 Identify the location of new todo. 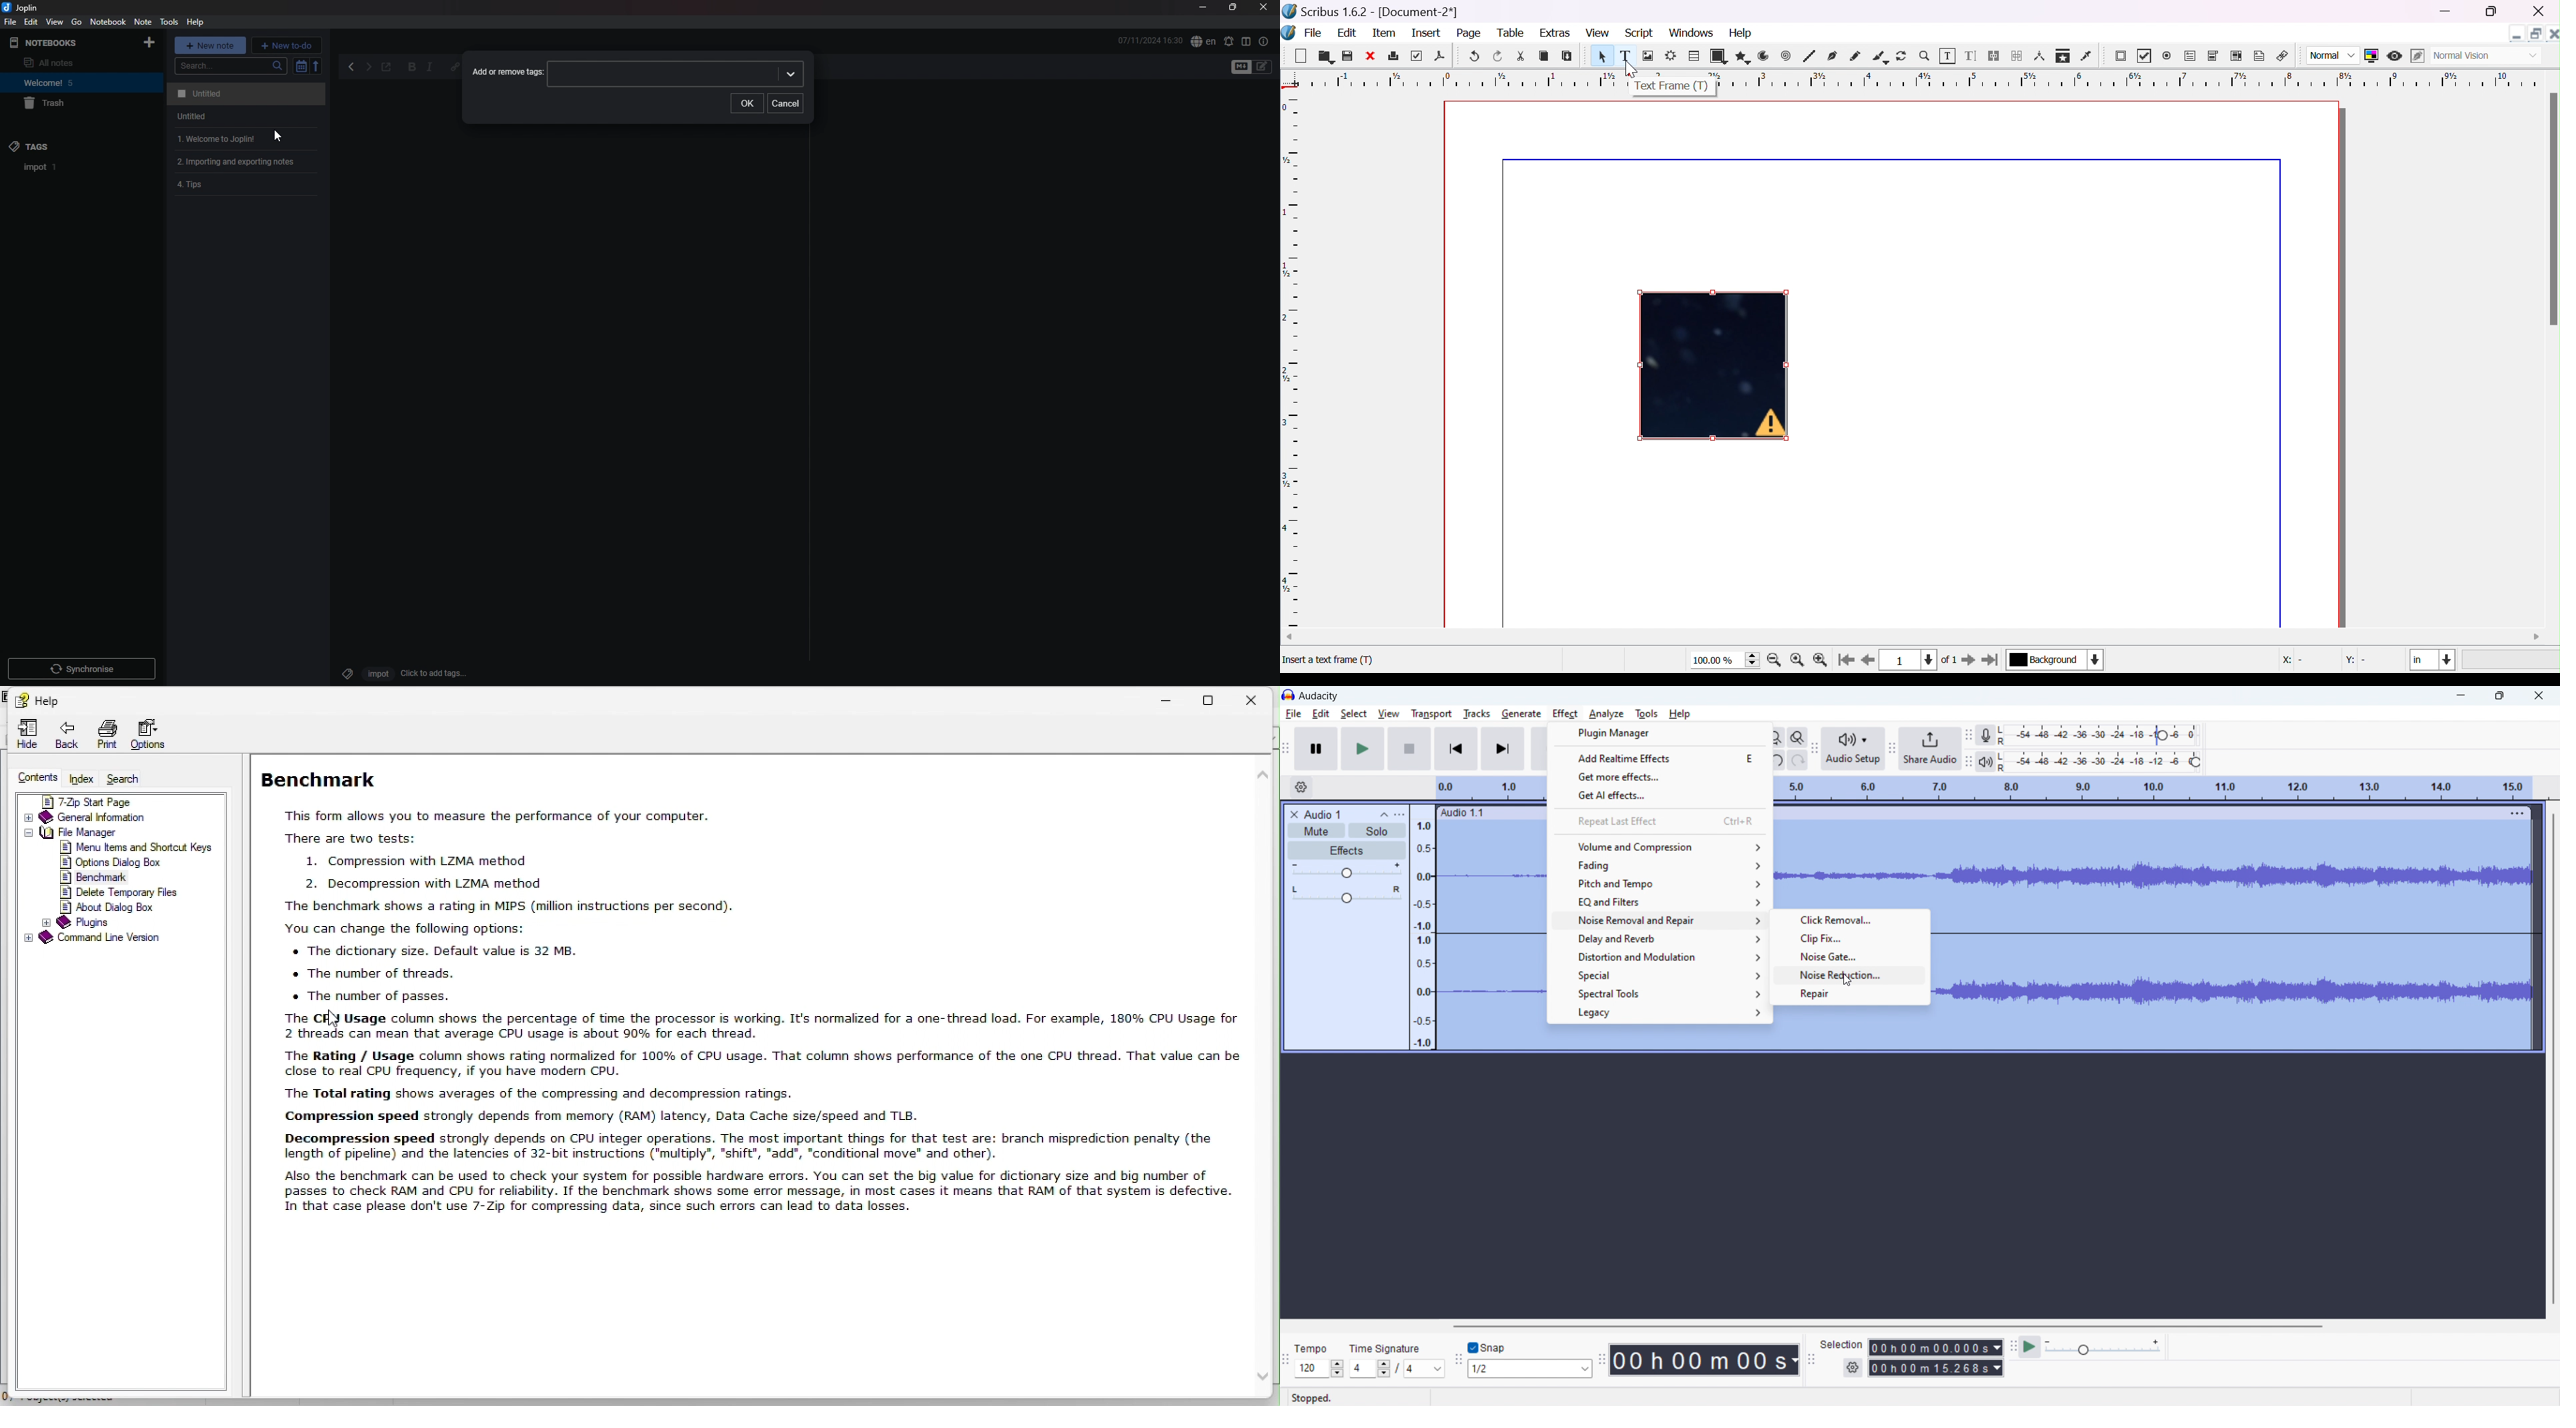
(287, 45).